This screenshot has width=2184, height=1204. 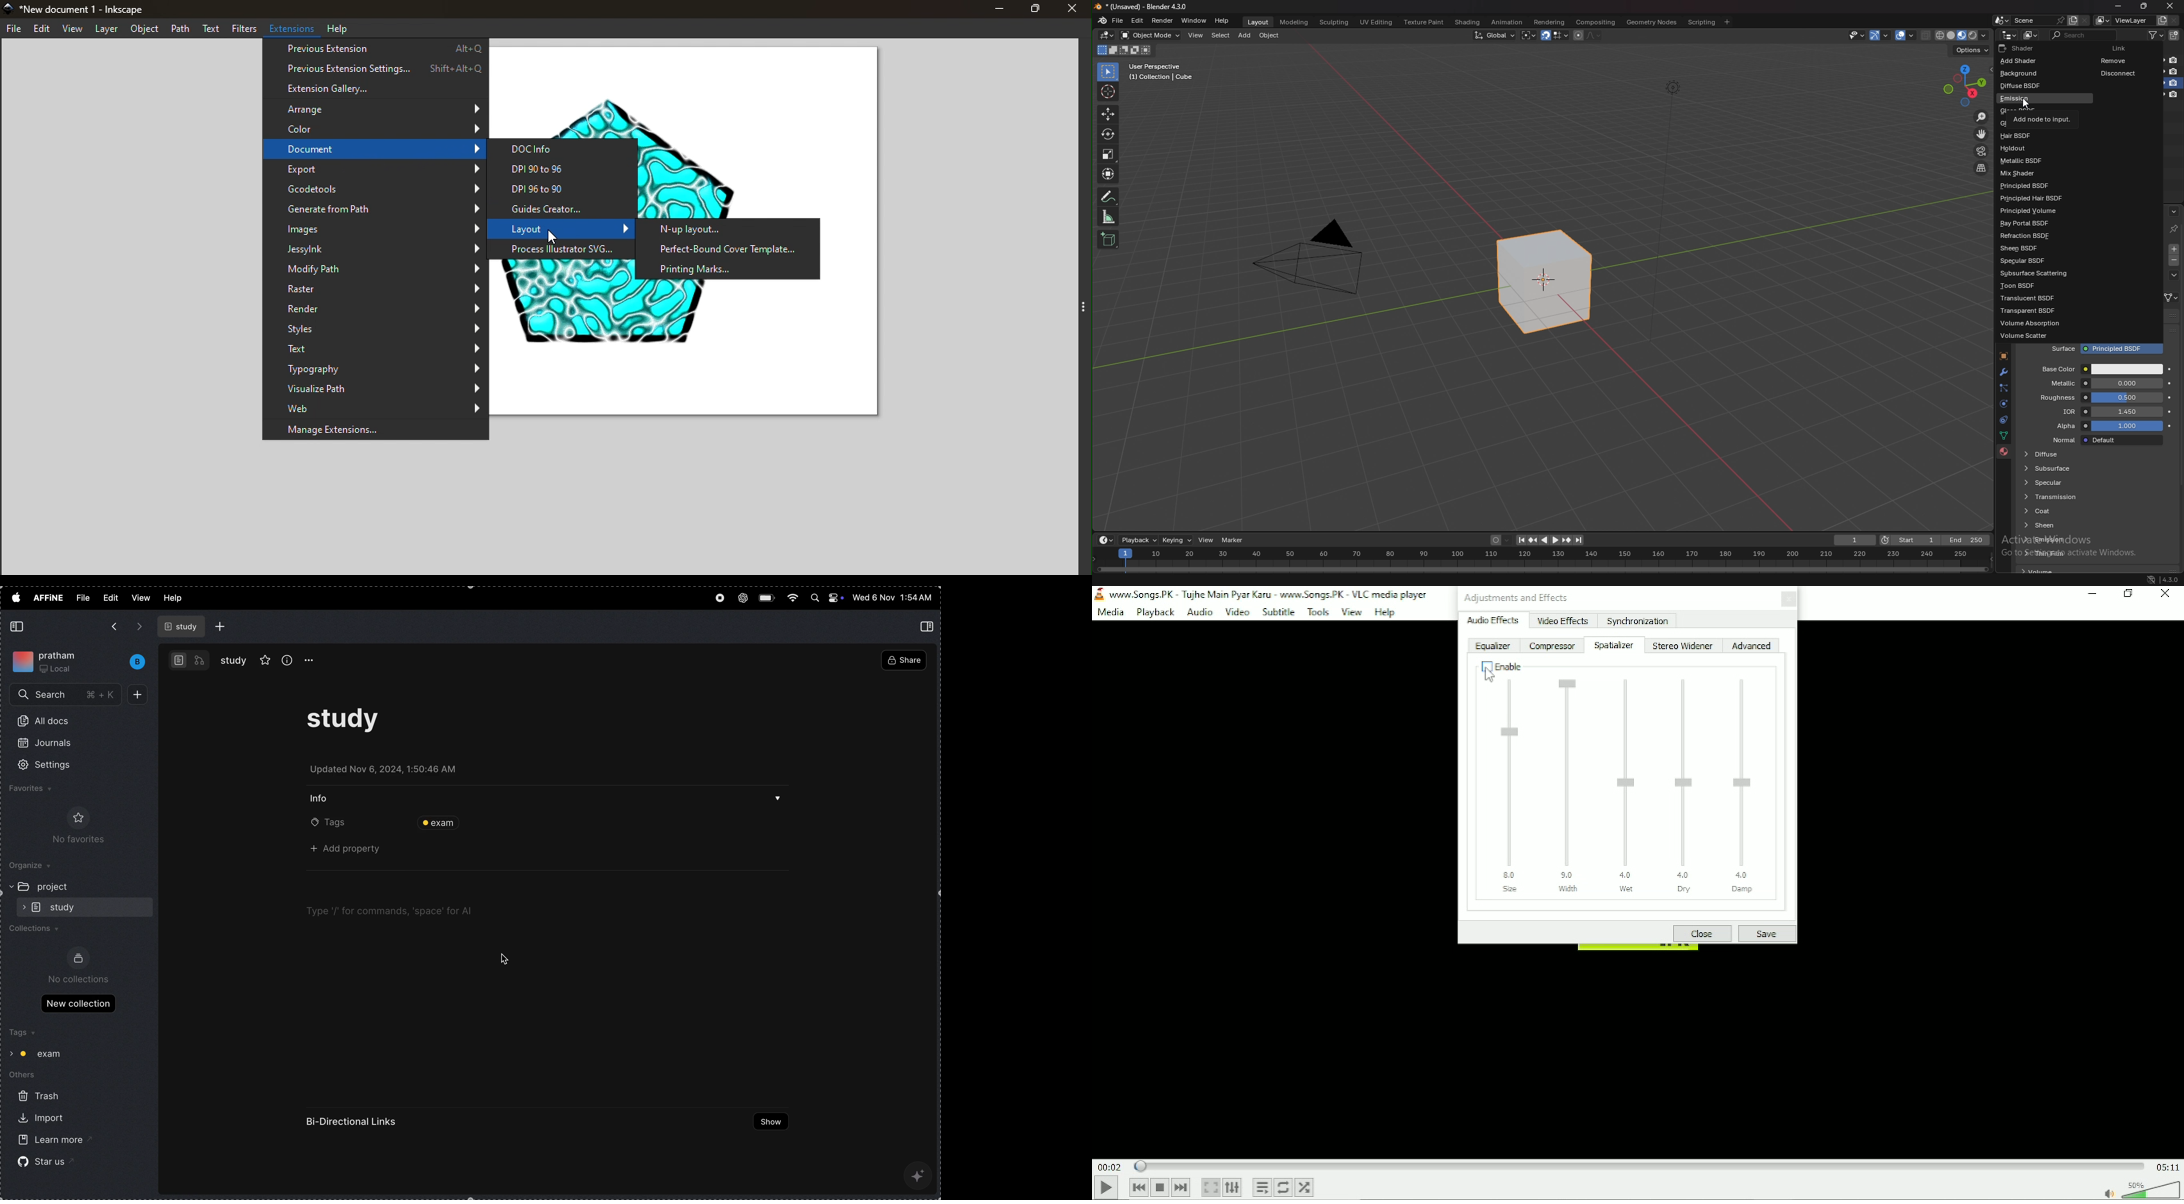 I want to click on Width, so click(x=1571, y=783).